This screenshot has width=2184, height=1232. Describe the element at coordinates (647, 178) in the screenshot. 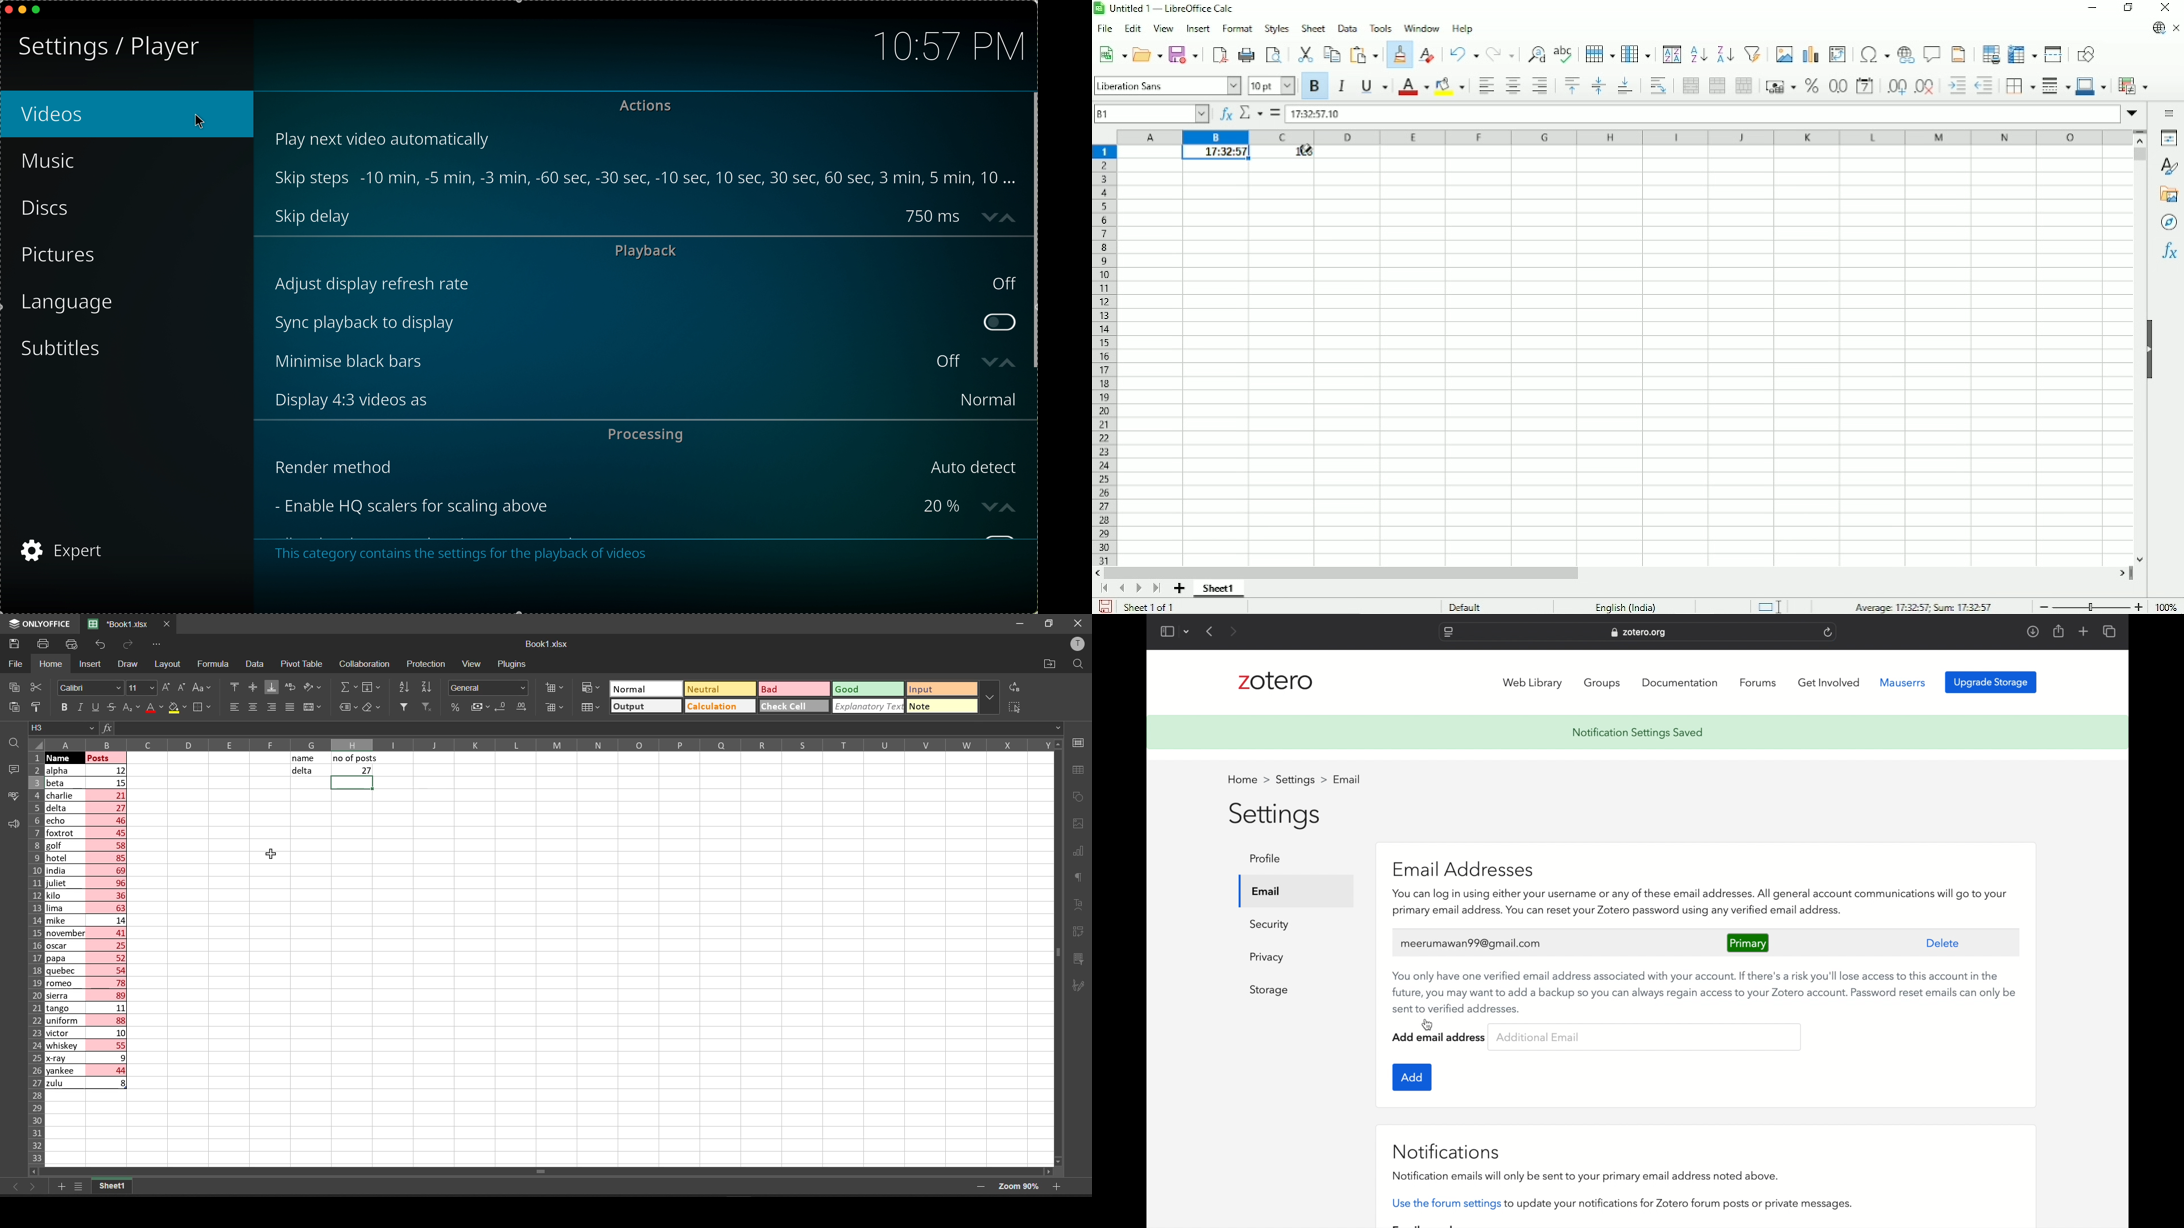

I see `Skip steps -10 min, -5 min, -3 min, -60 sec, -30 sec, -10 sec, 10 sec, 30 sec, 60 sec, 3 min, 5 min, 10 ...` at that location.